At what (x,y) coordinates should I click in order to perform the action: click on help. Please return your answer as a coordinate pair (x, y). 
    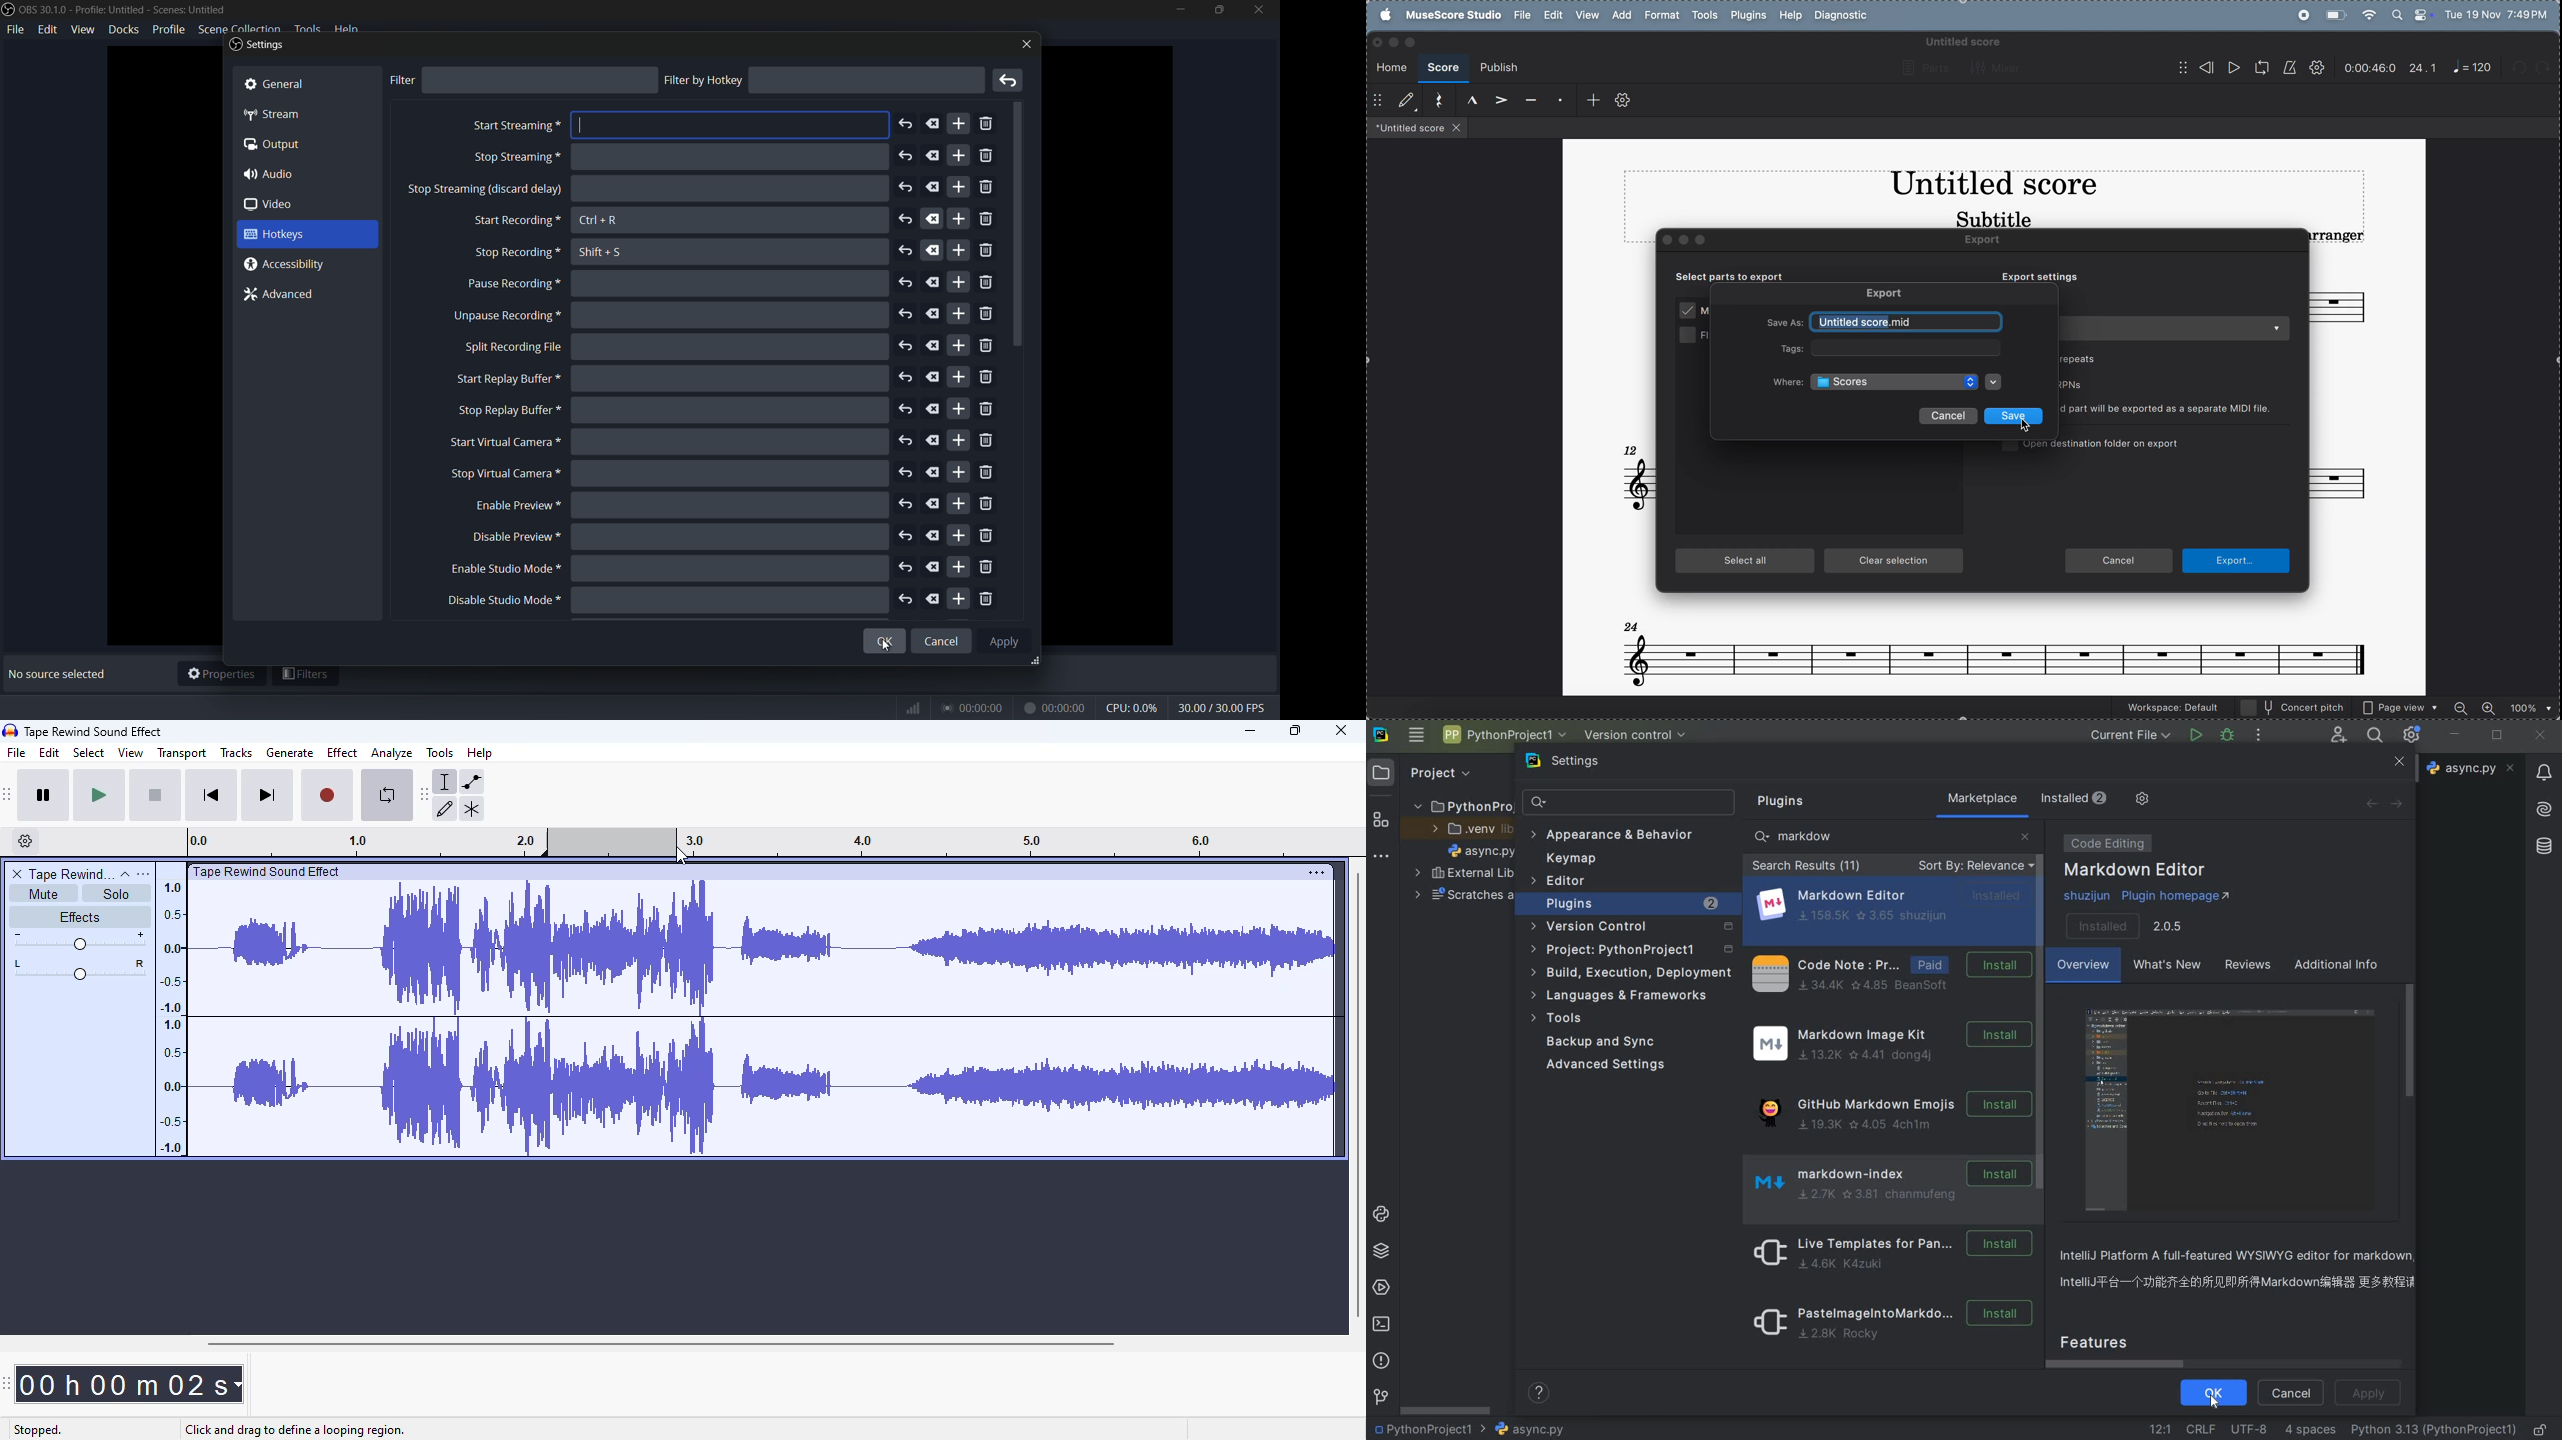
    Looking at the image, I should click on (480, 753).